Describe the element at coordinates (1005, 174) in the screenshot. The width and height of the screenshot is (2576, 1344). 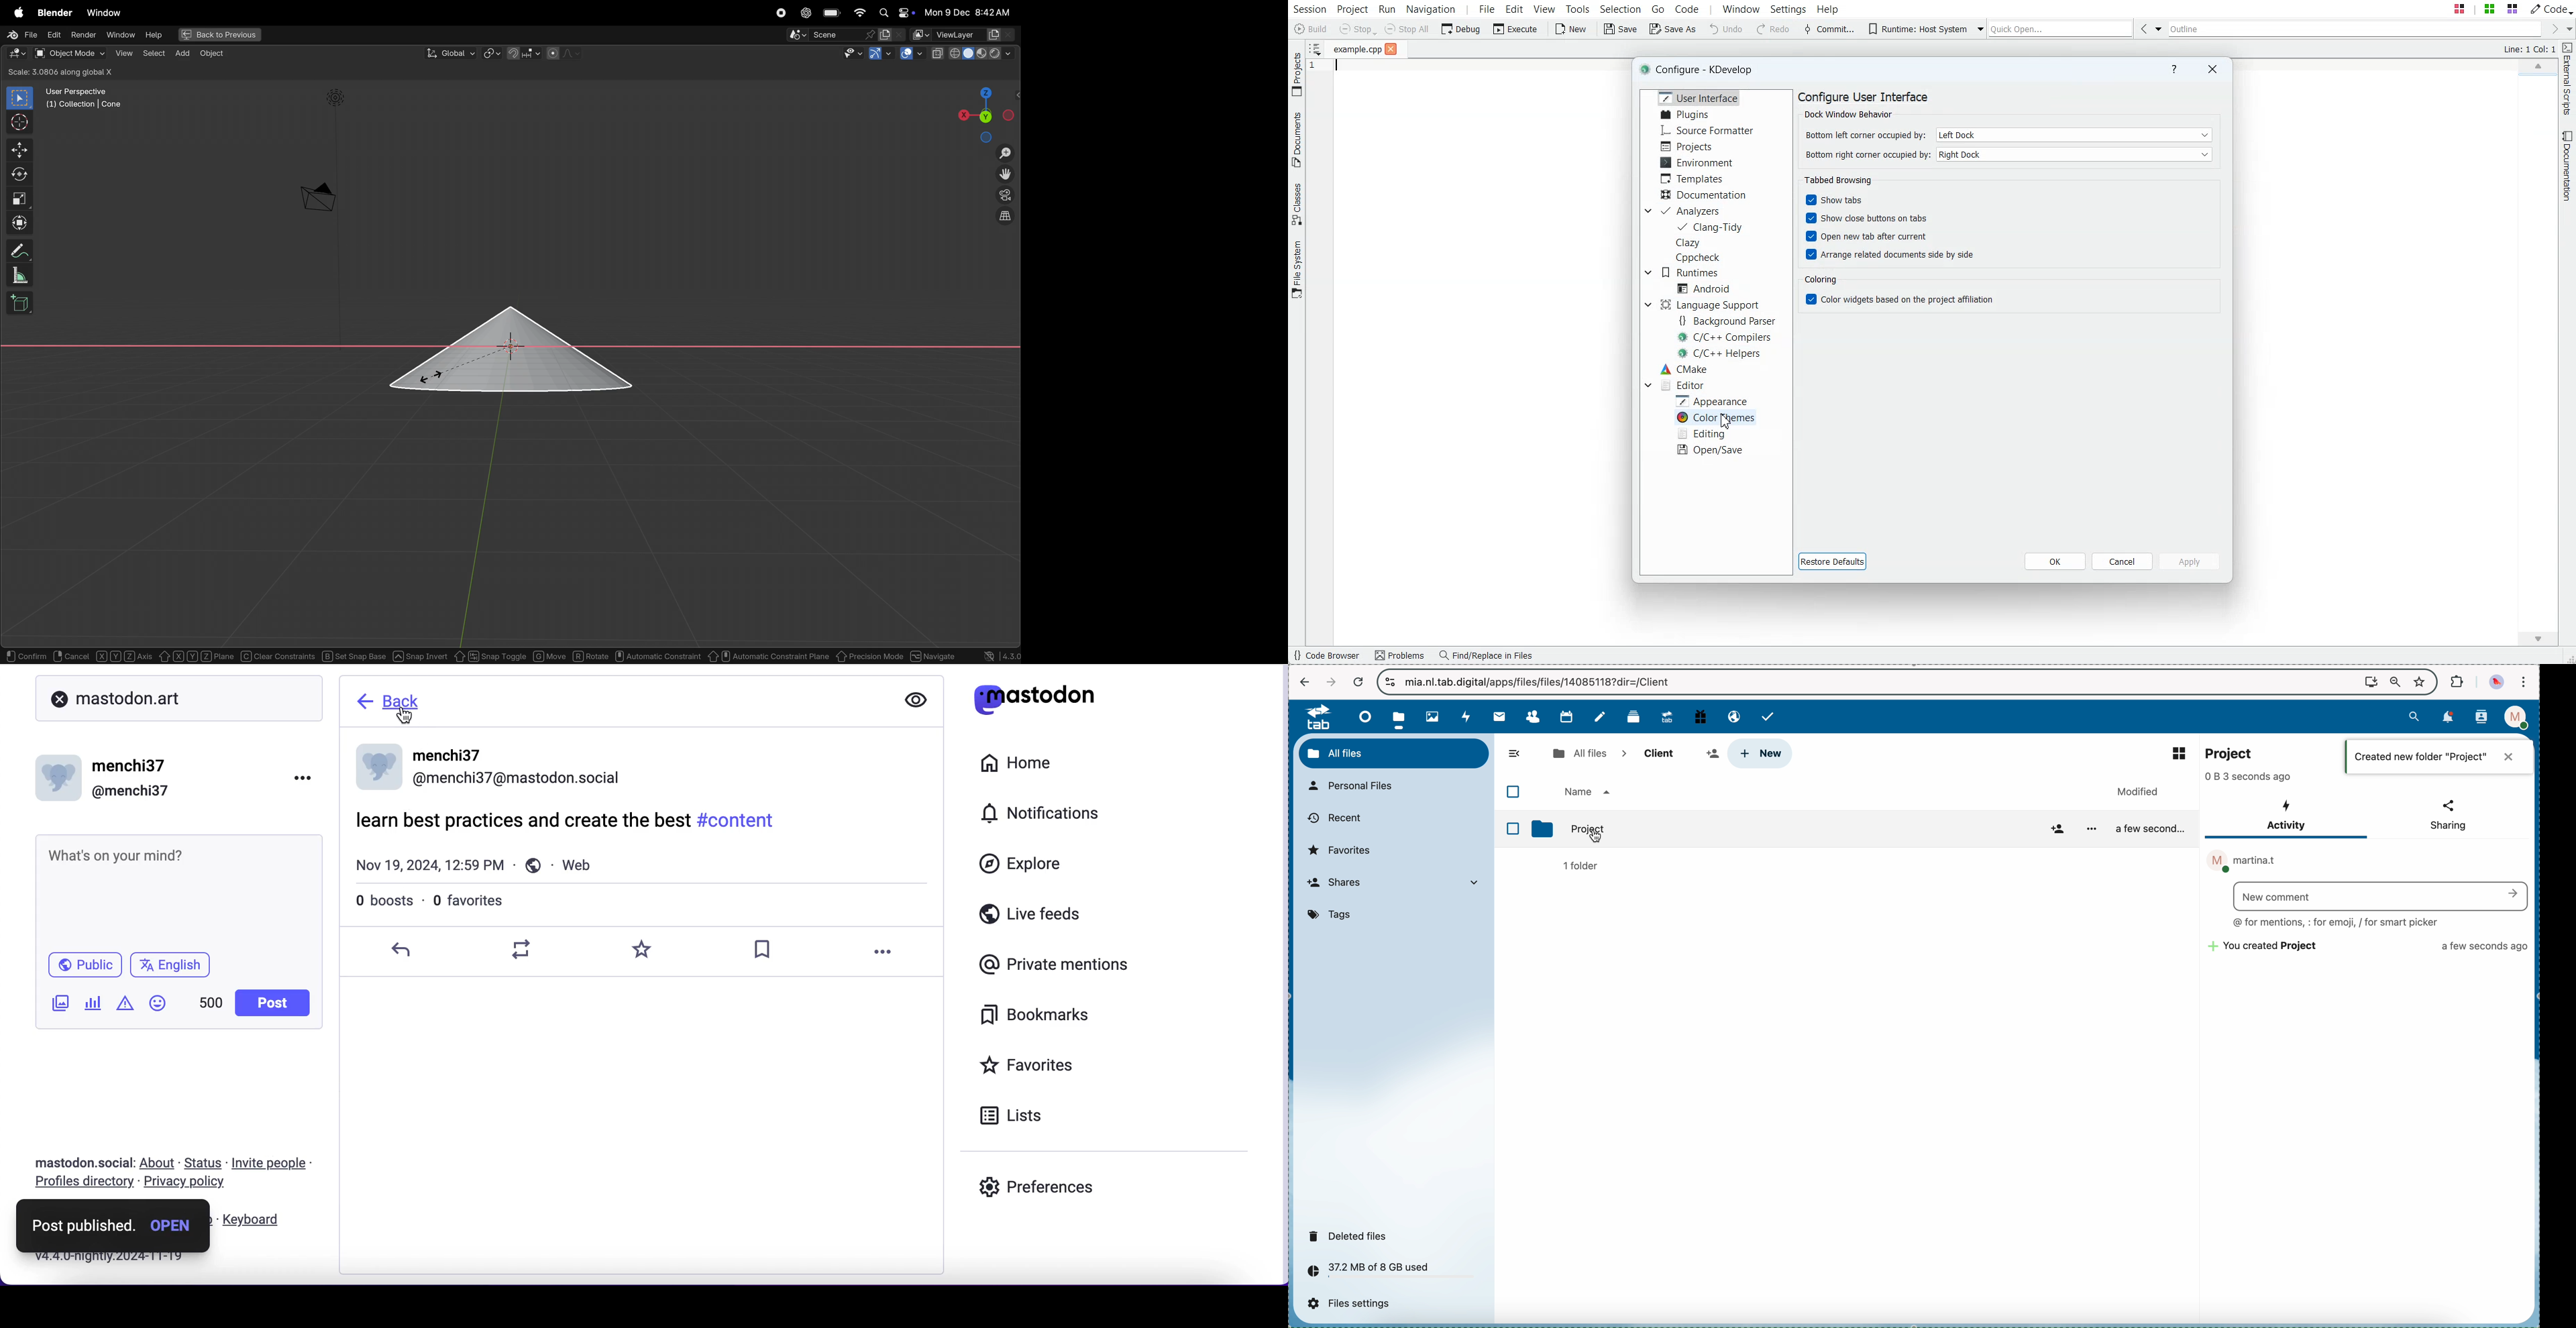
I see `move the view` at that location.